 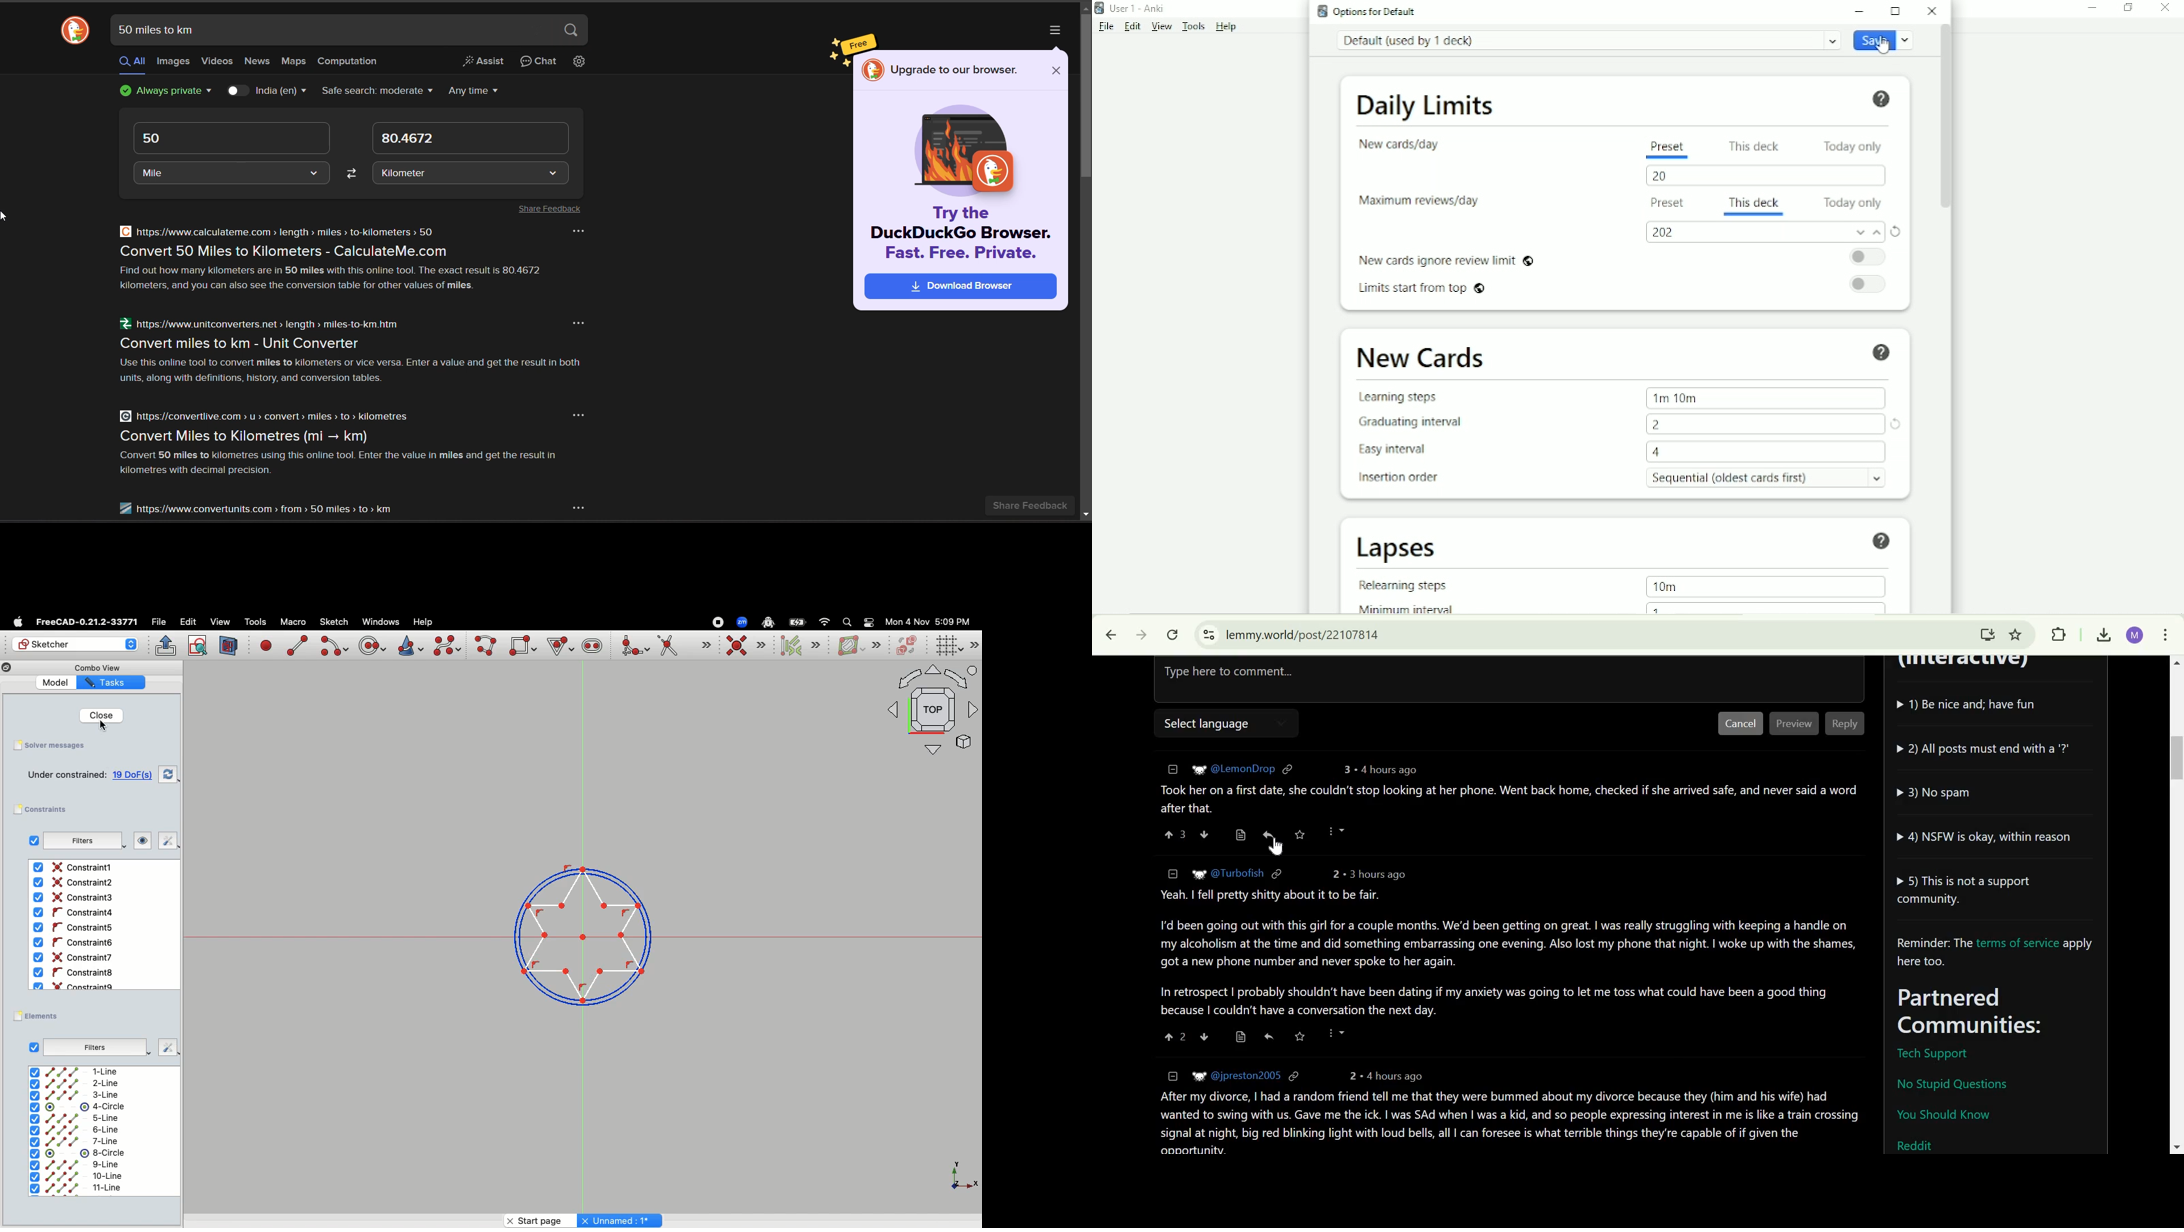 I want to click on Sequential (oldest cards first), so click(x=1772, y=477).